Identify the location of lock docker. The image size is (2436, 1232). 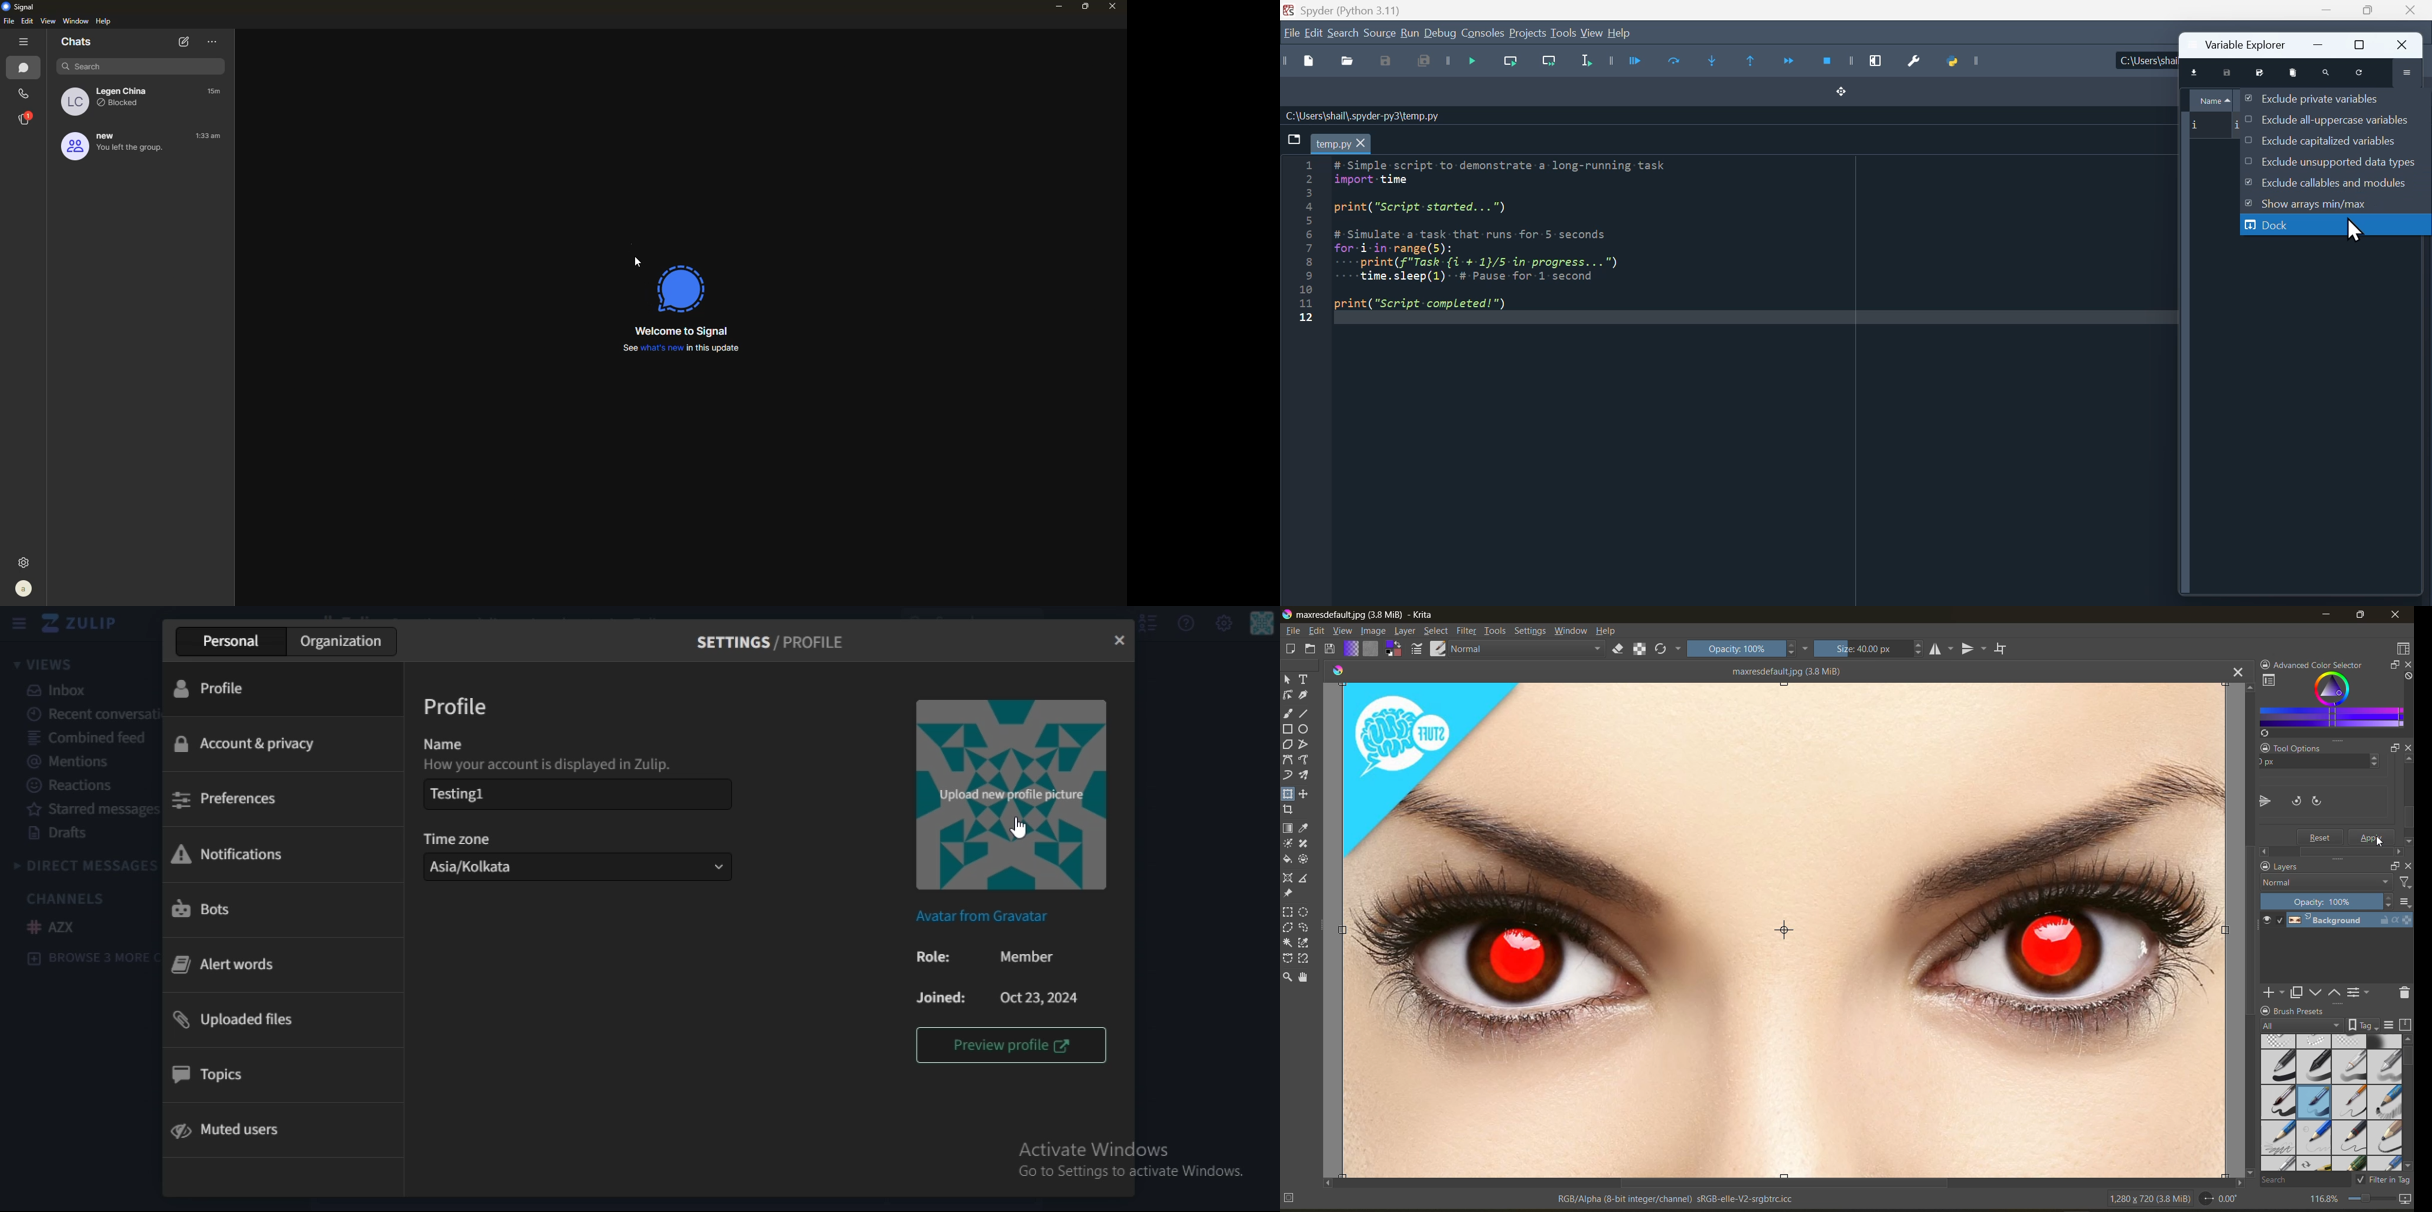
(2264, 866).